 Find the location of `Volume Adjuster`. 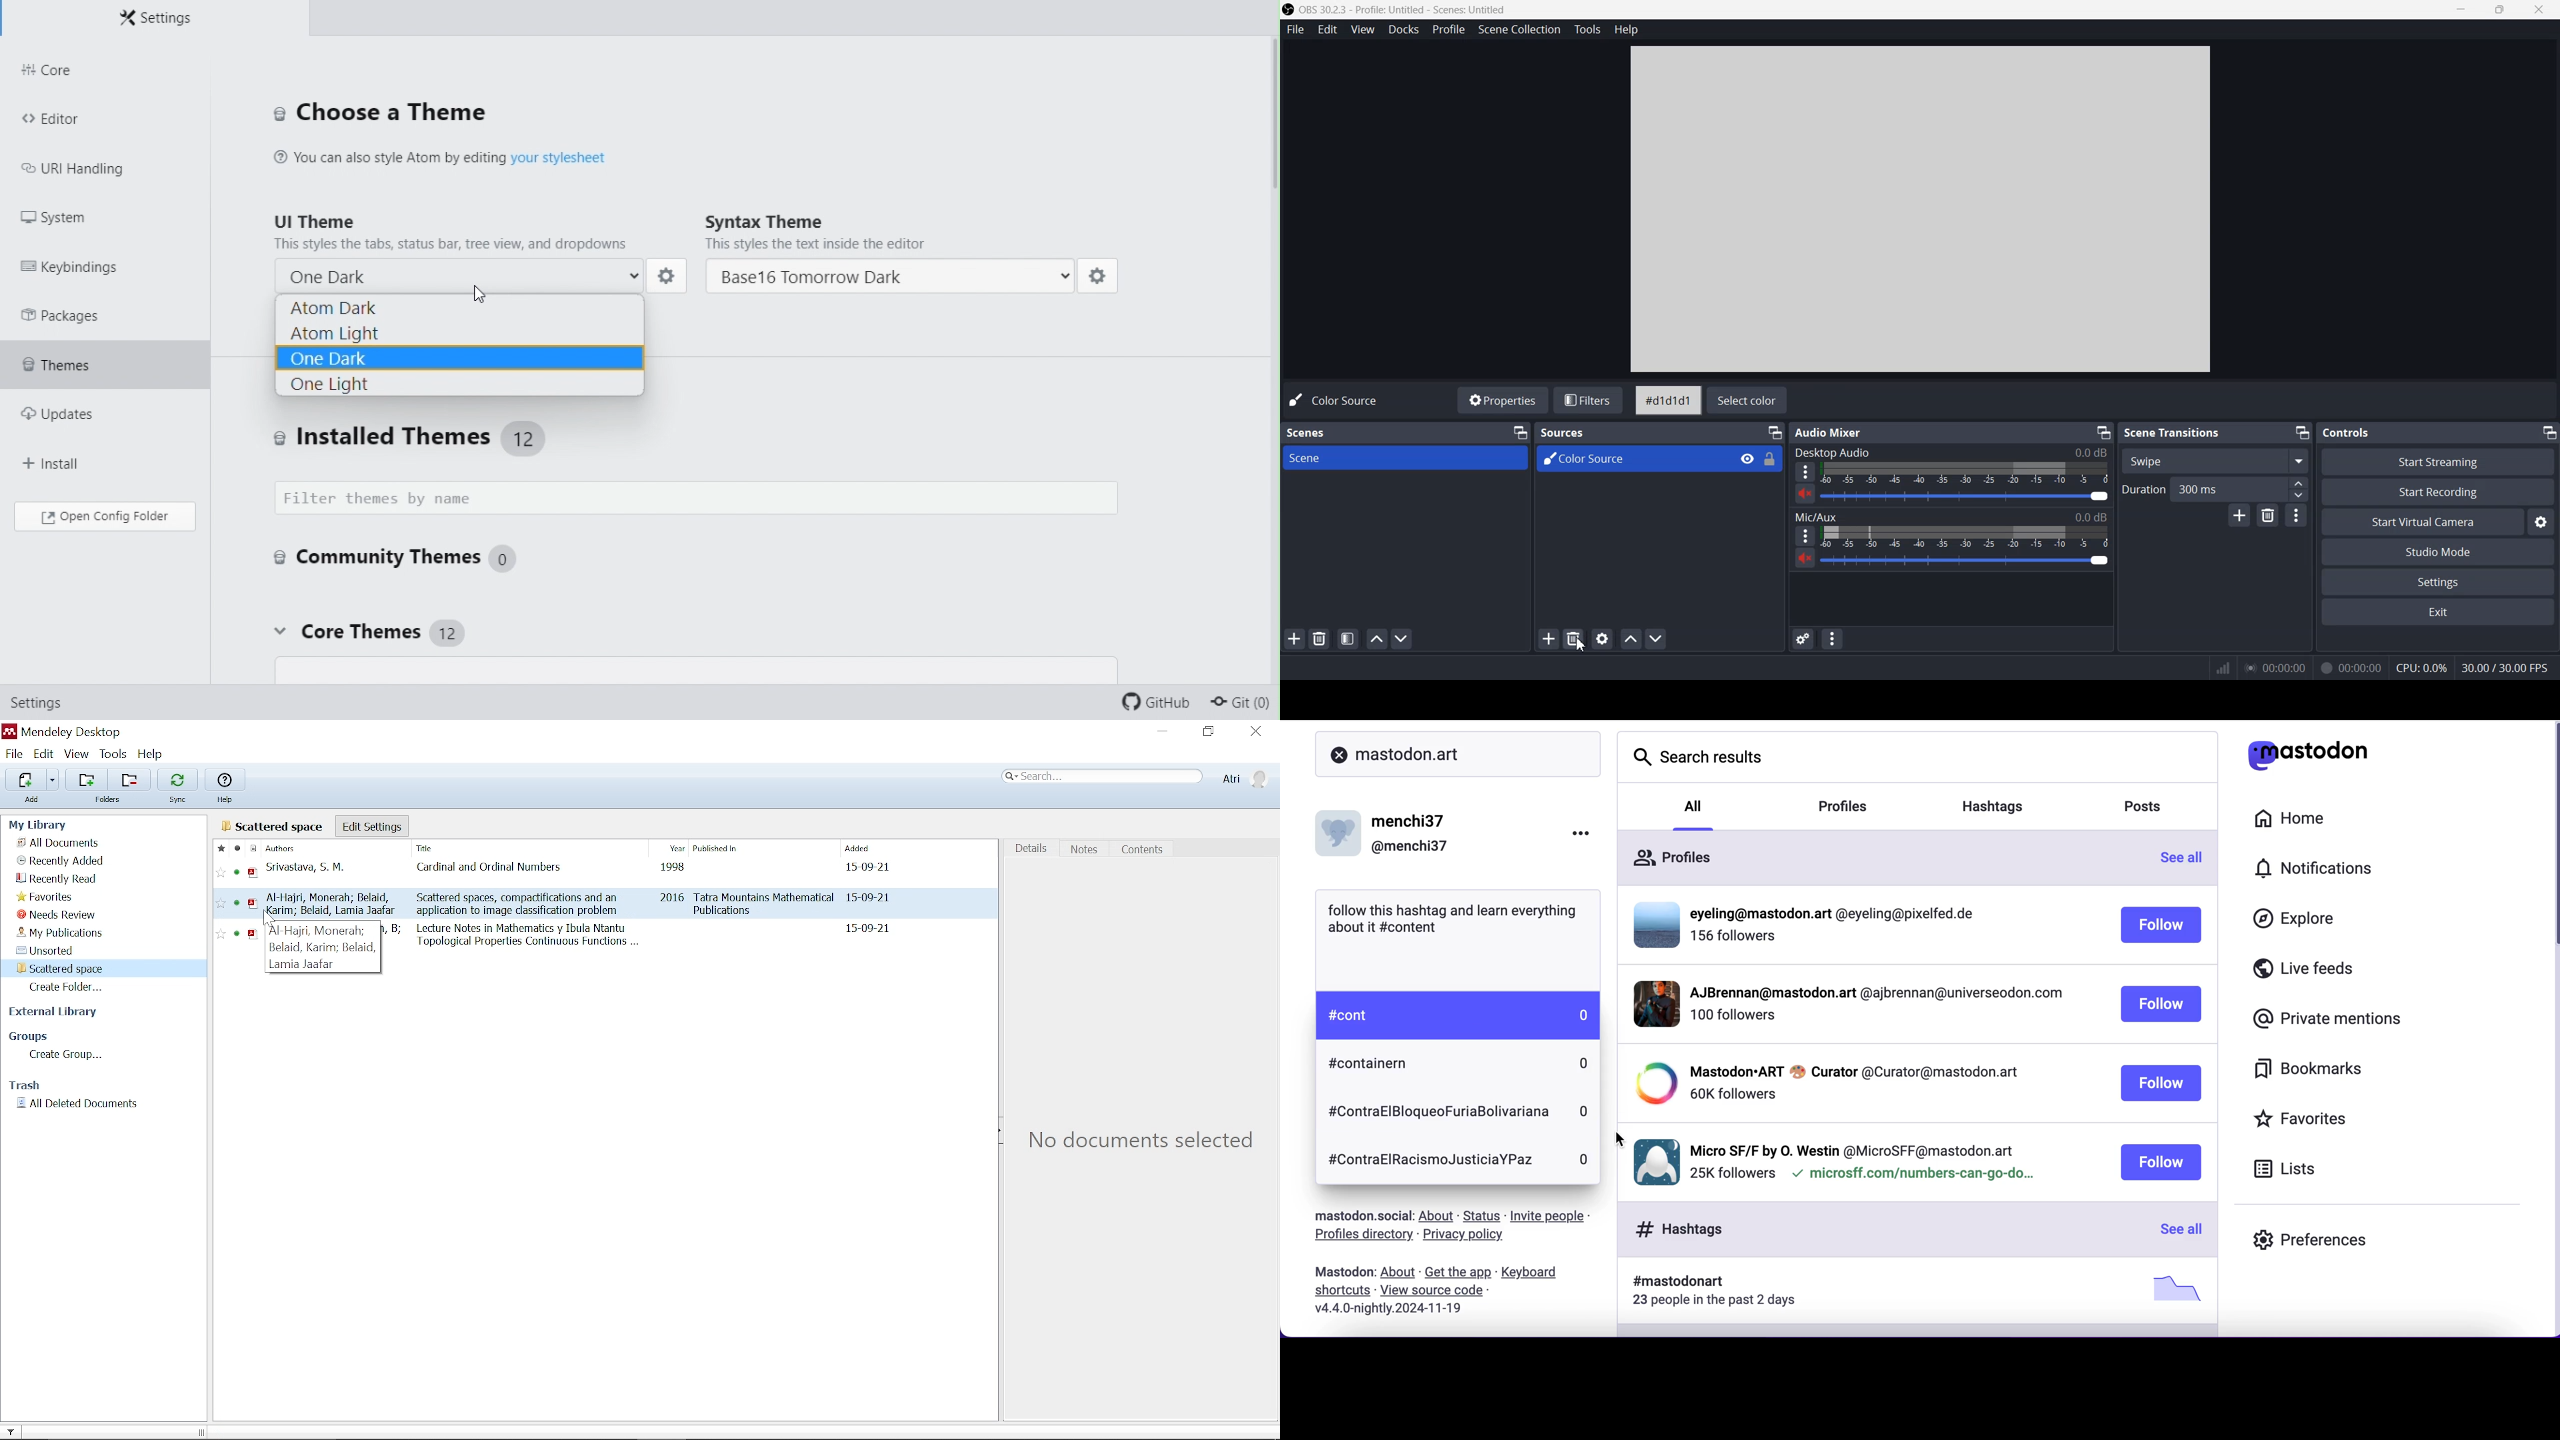

Volume Adjuster is located at coordinates (1965, 560).